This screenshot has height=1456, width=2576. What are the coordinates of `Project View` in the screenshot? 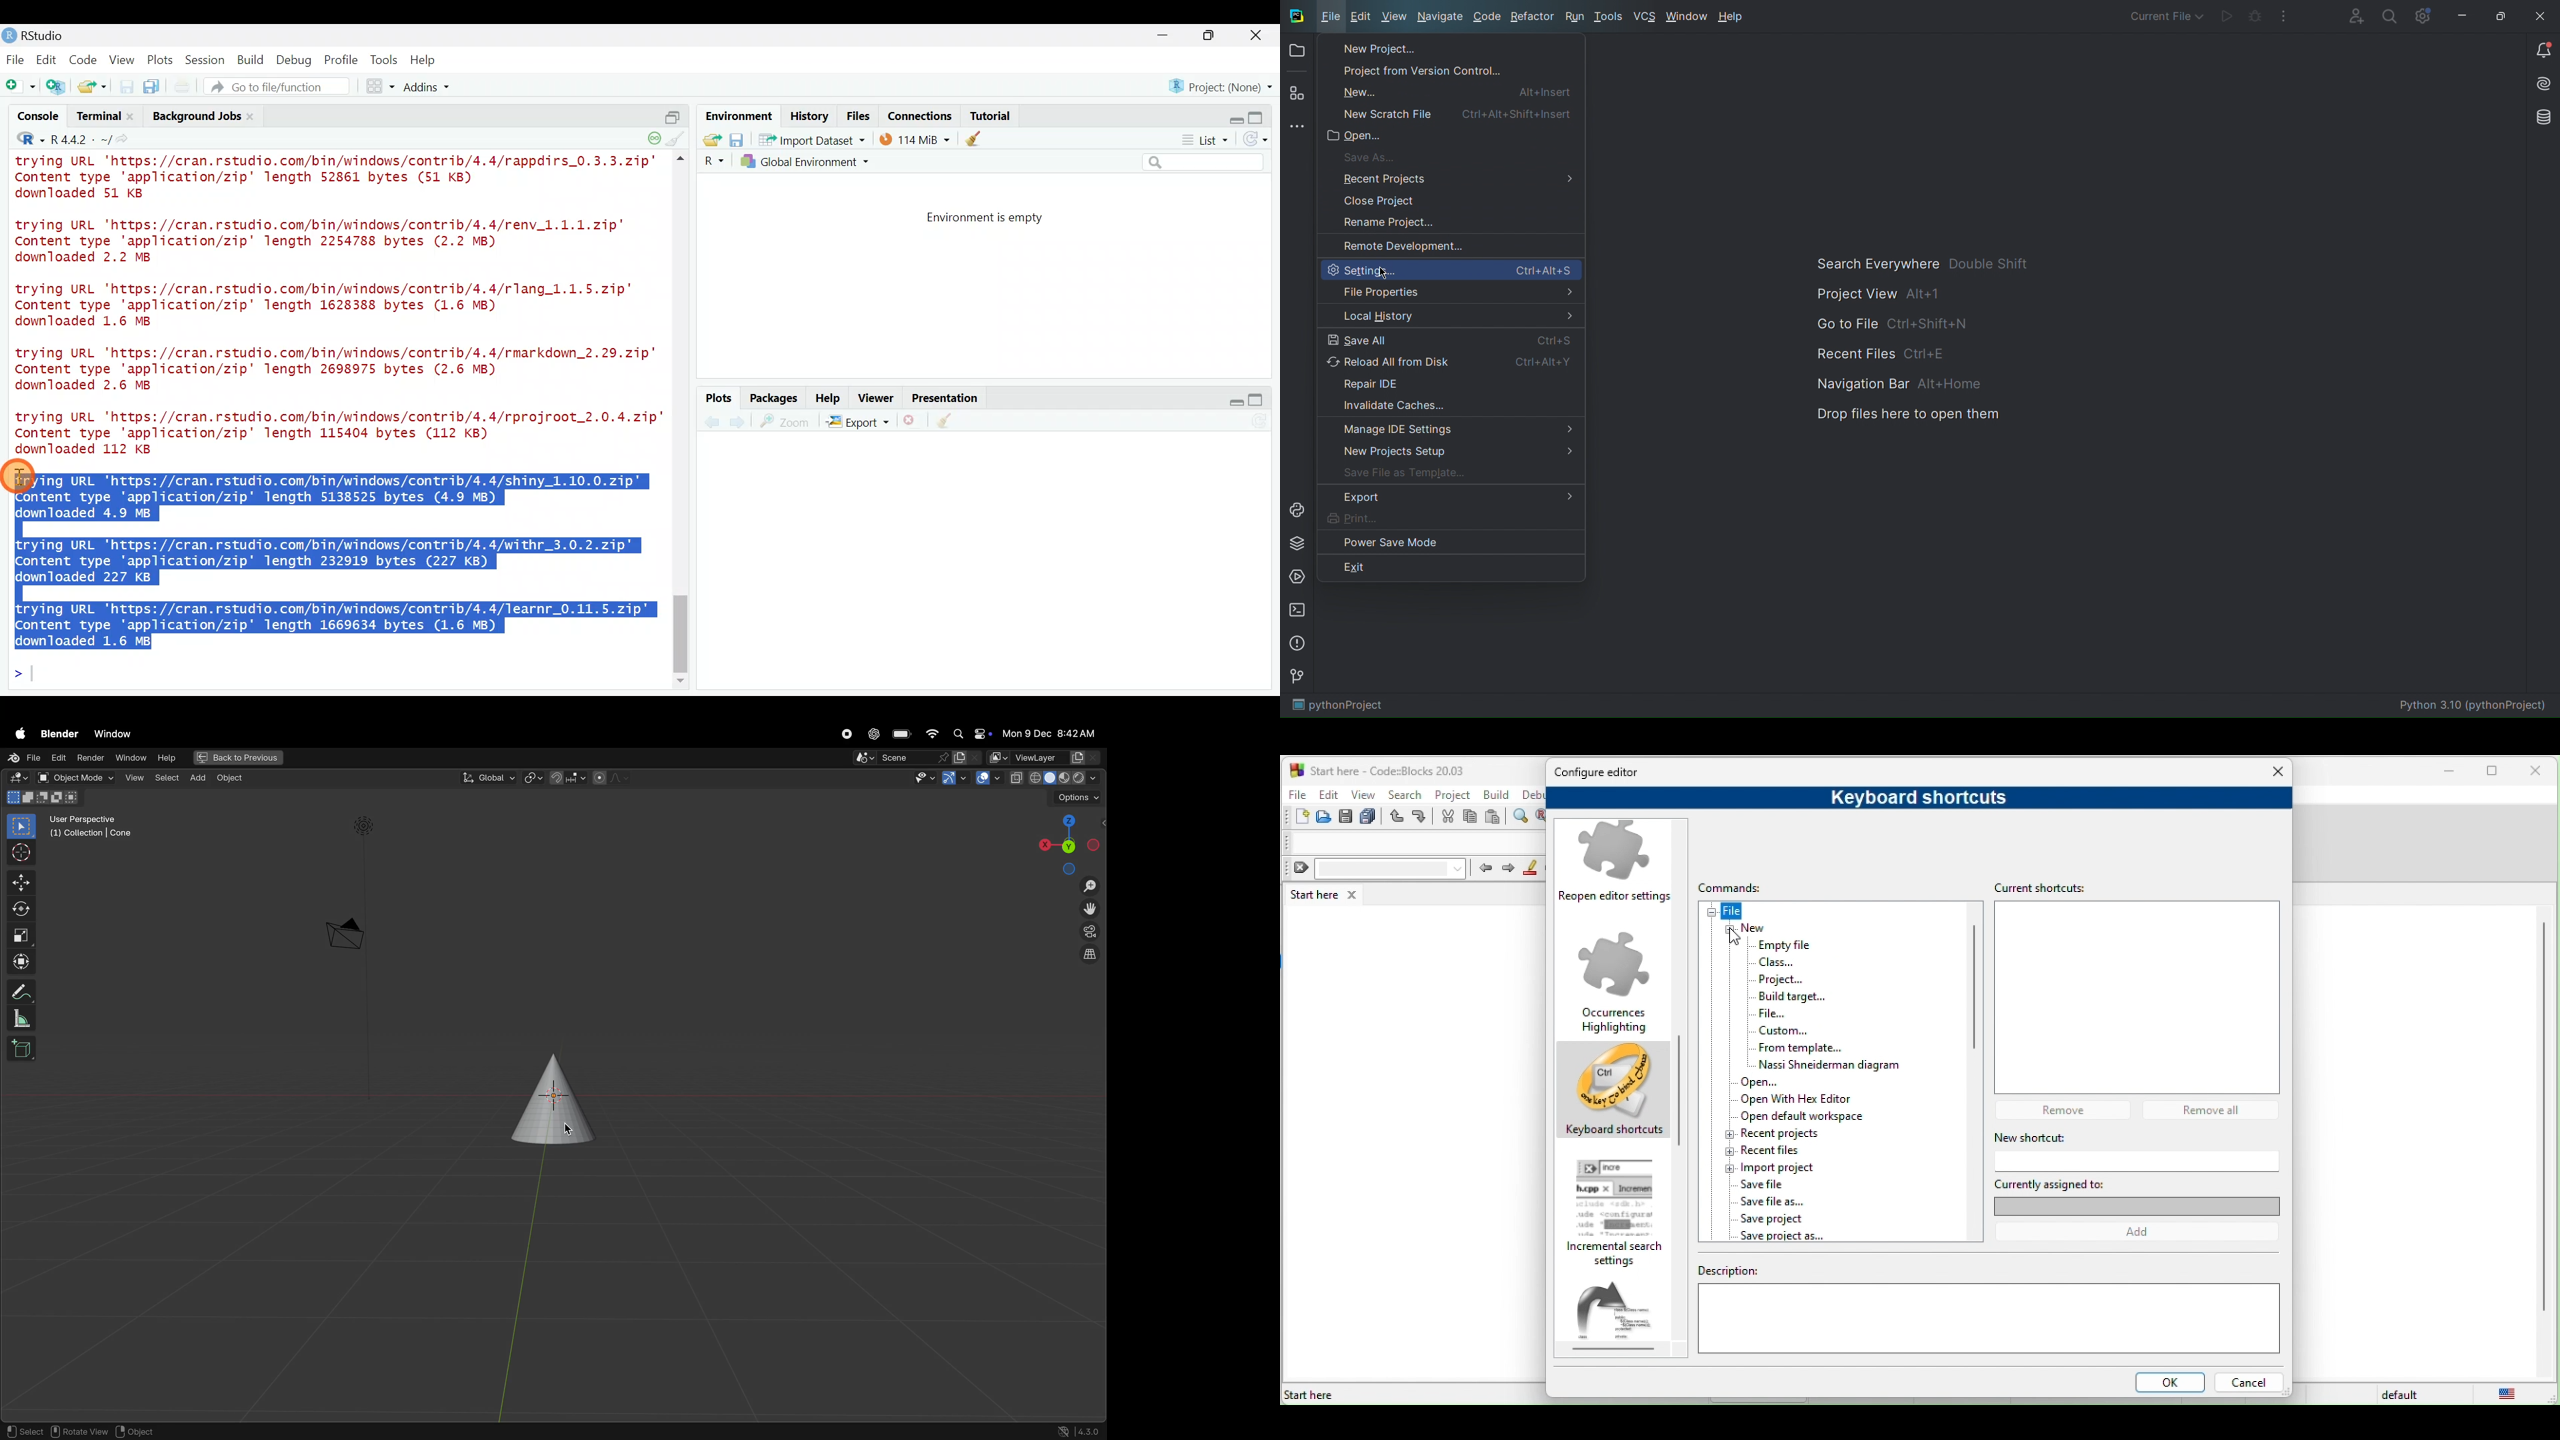 It's located at (1886, 298).